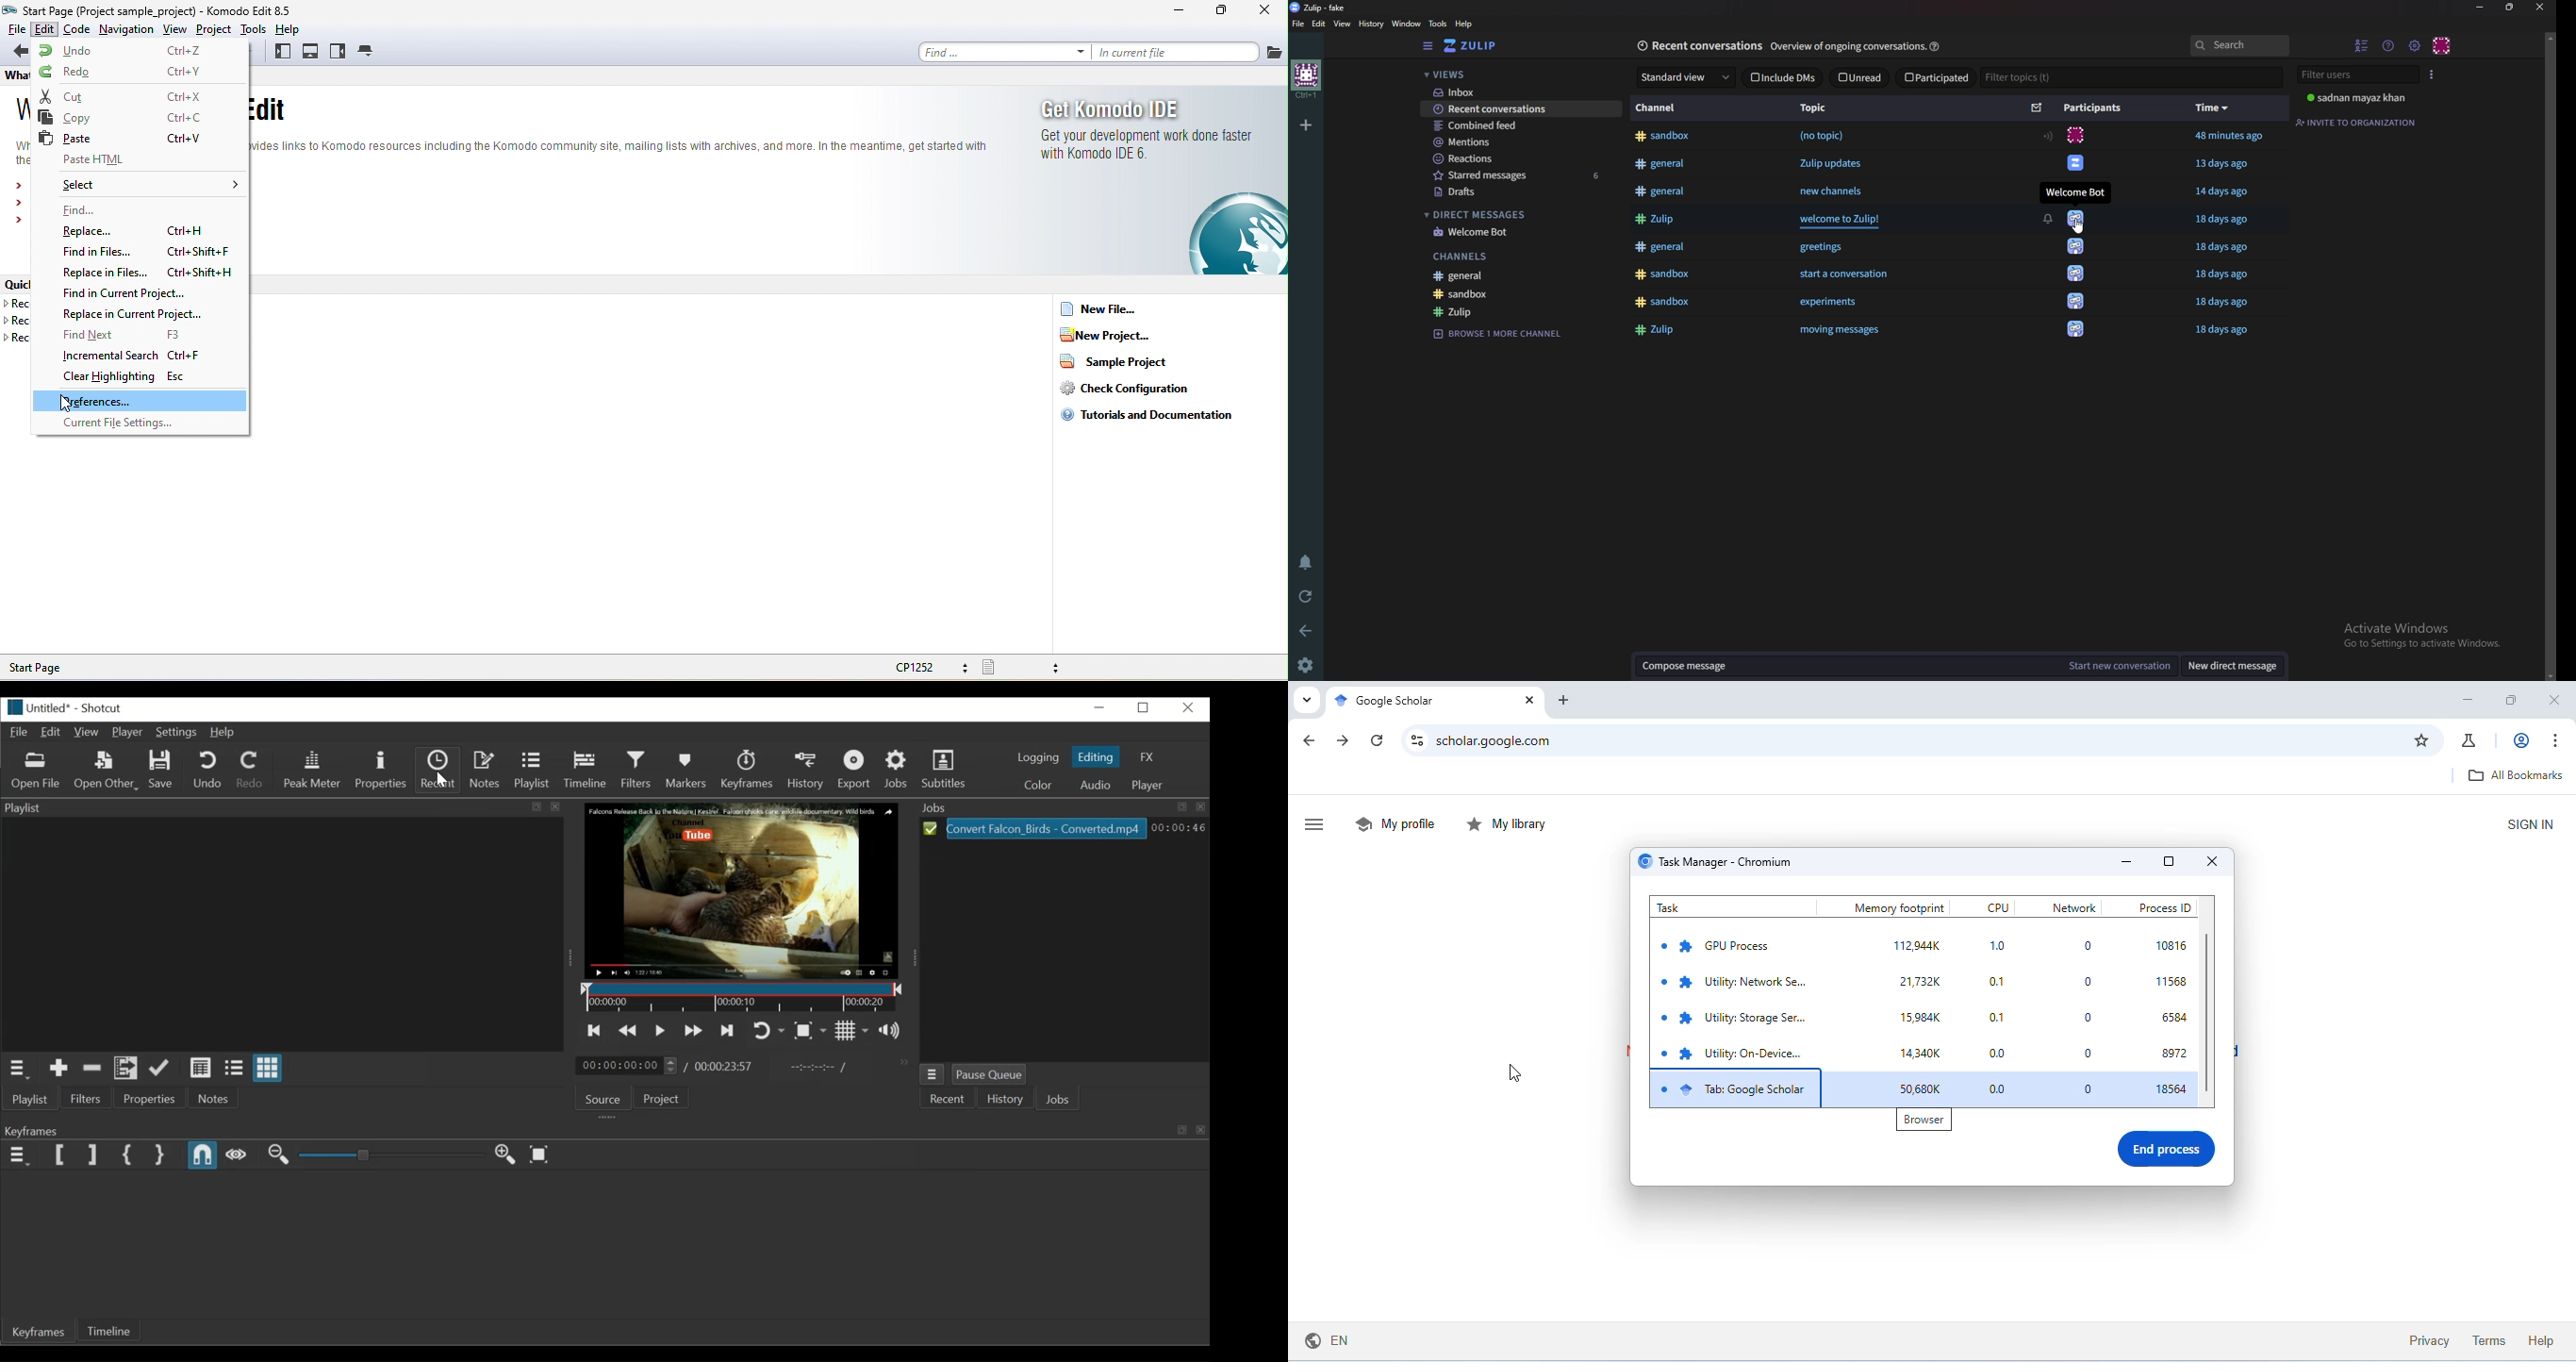  Describe the element at coordinates (151, 10) in the screenshot. I see `start page (project sample project)- komodo edit 8.5` at that location.